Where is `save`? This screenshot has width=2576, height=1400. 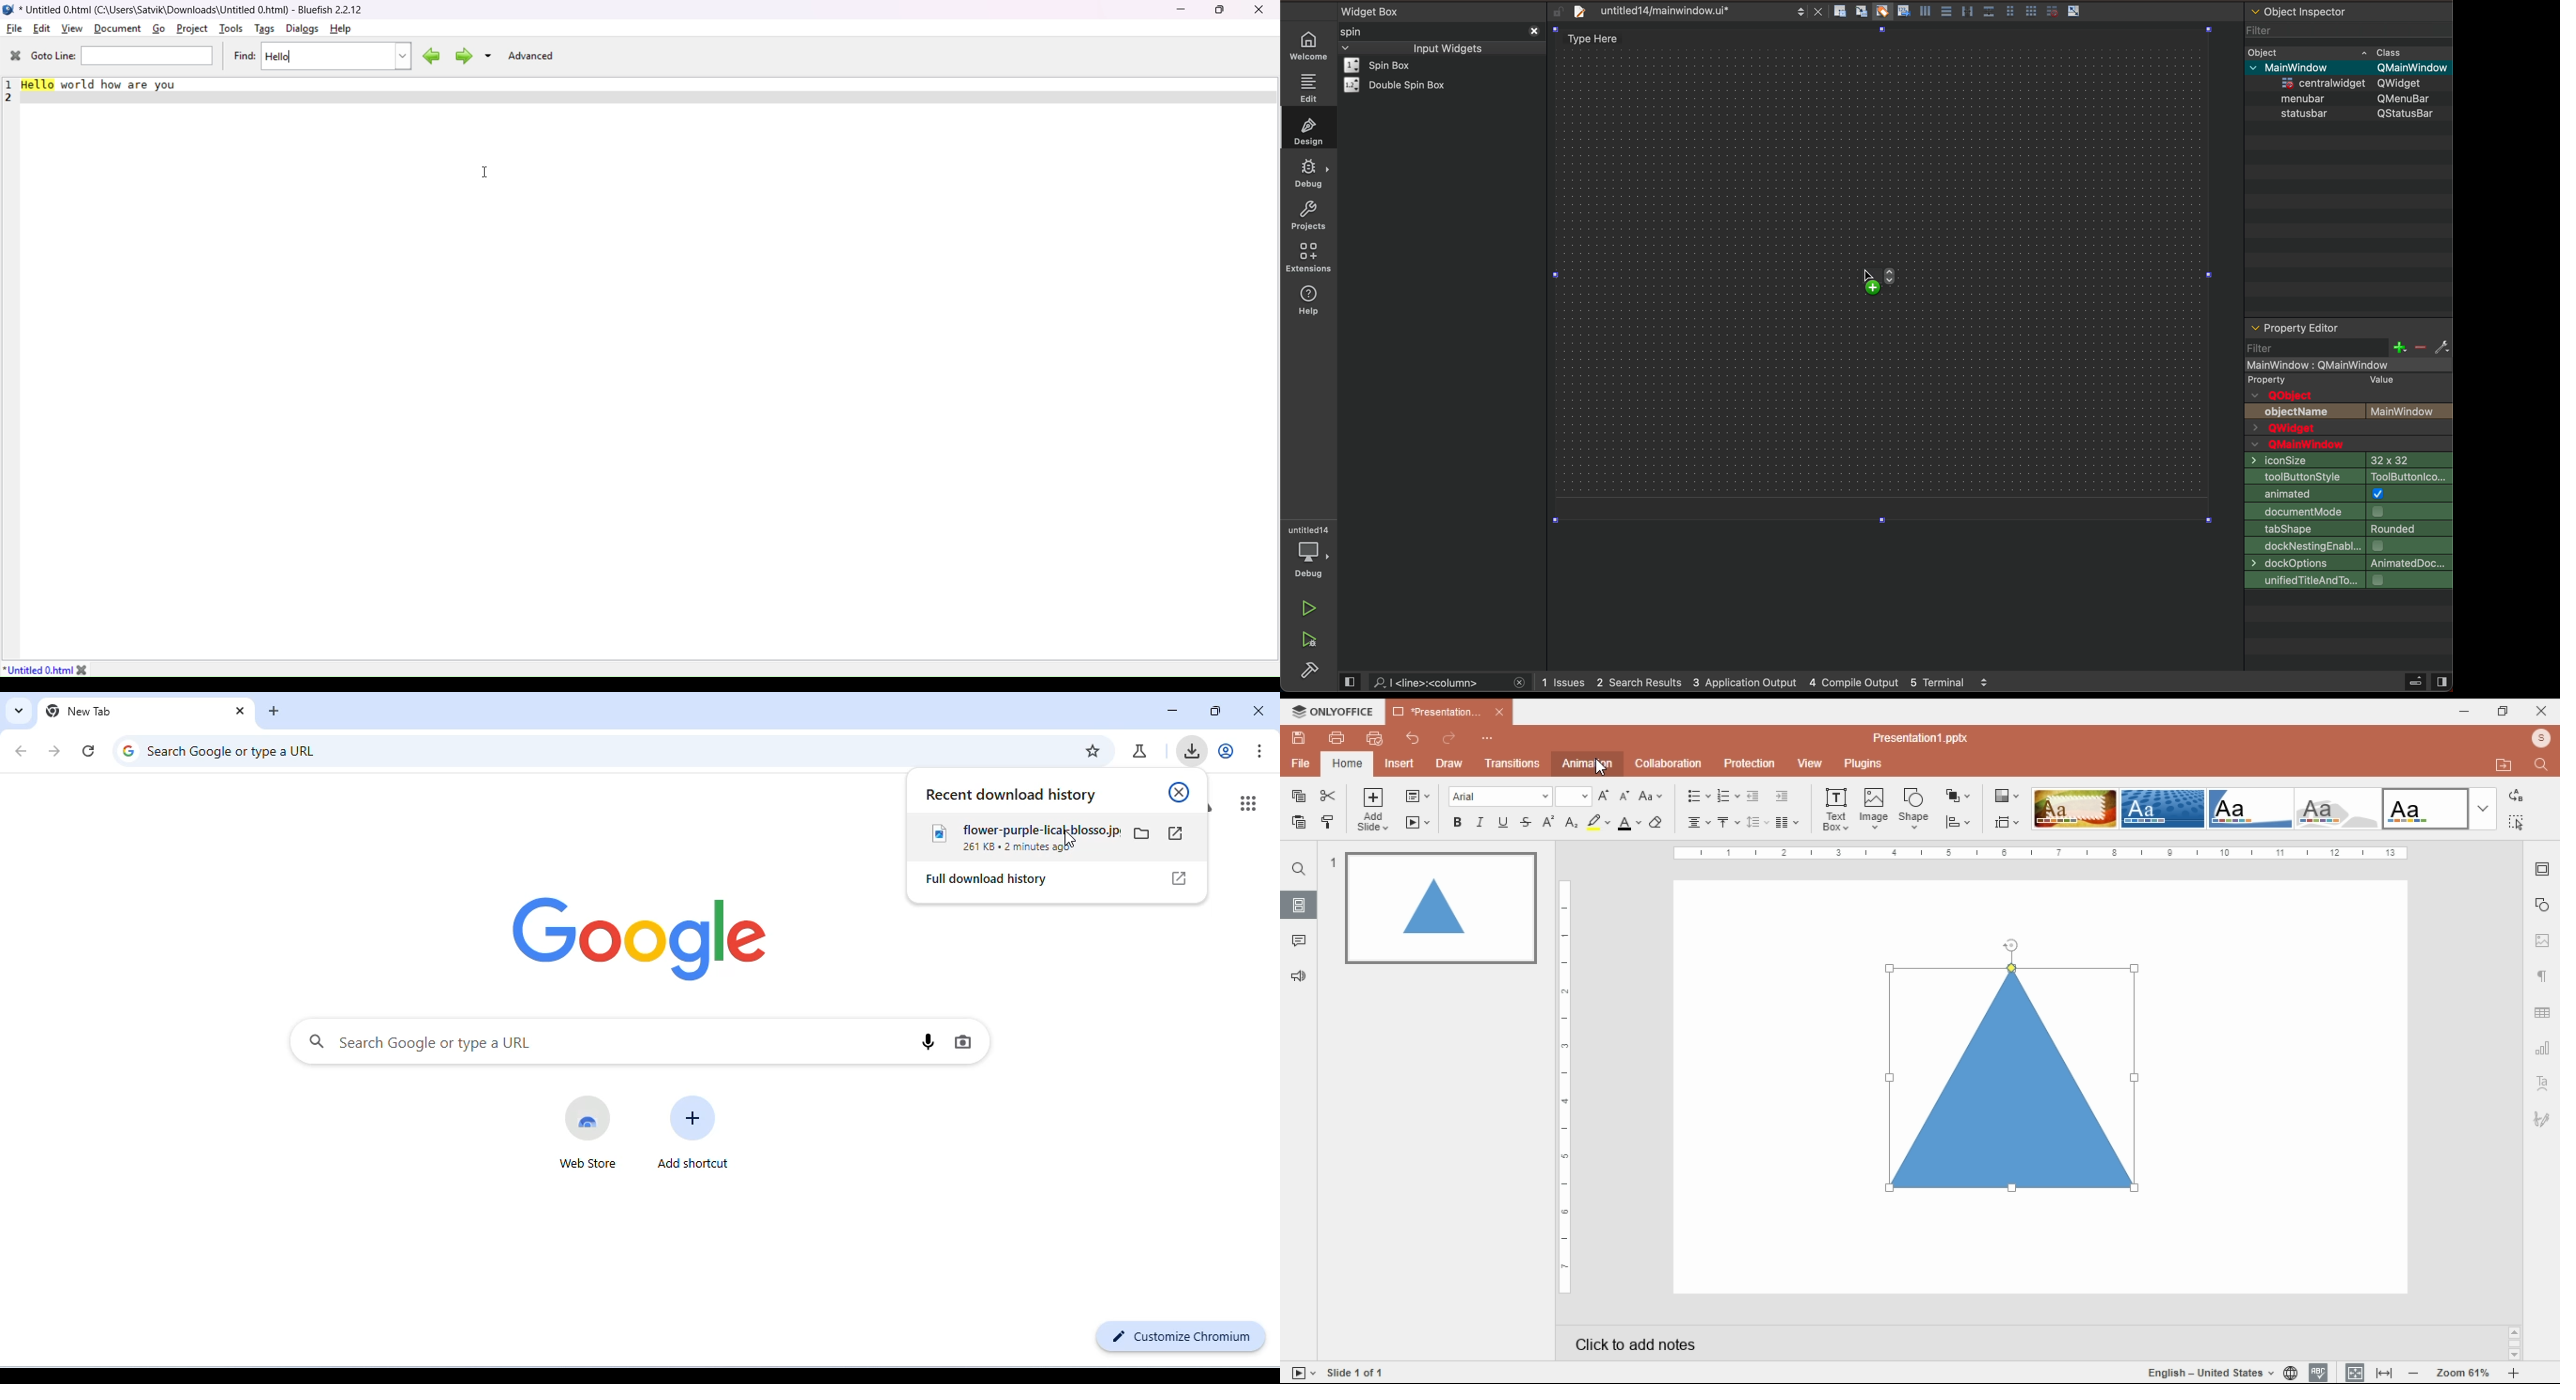
save is located at coordinates (1300, 738).